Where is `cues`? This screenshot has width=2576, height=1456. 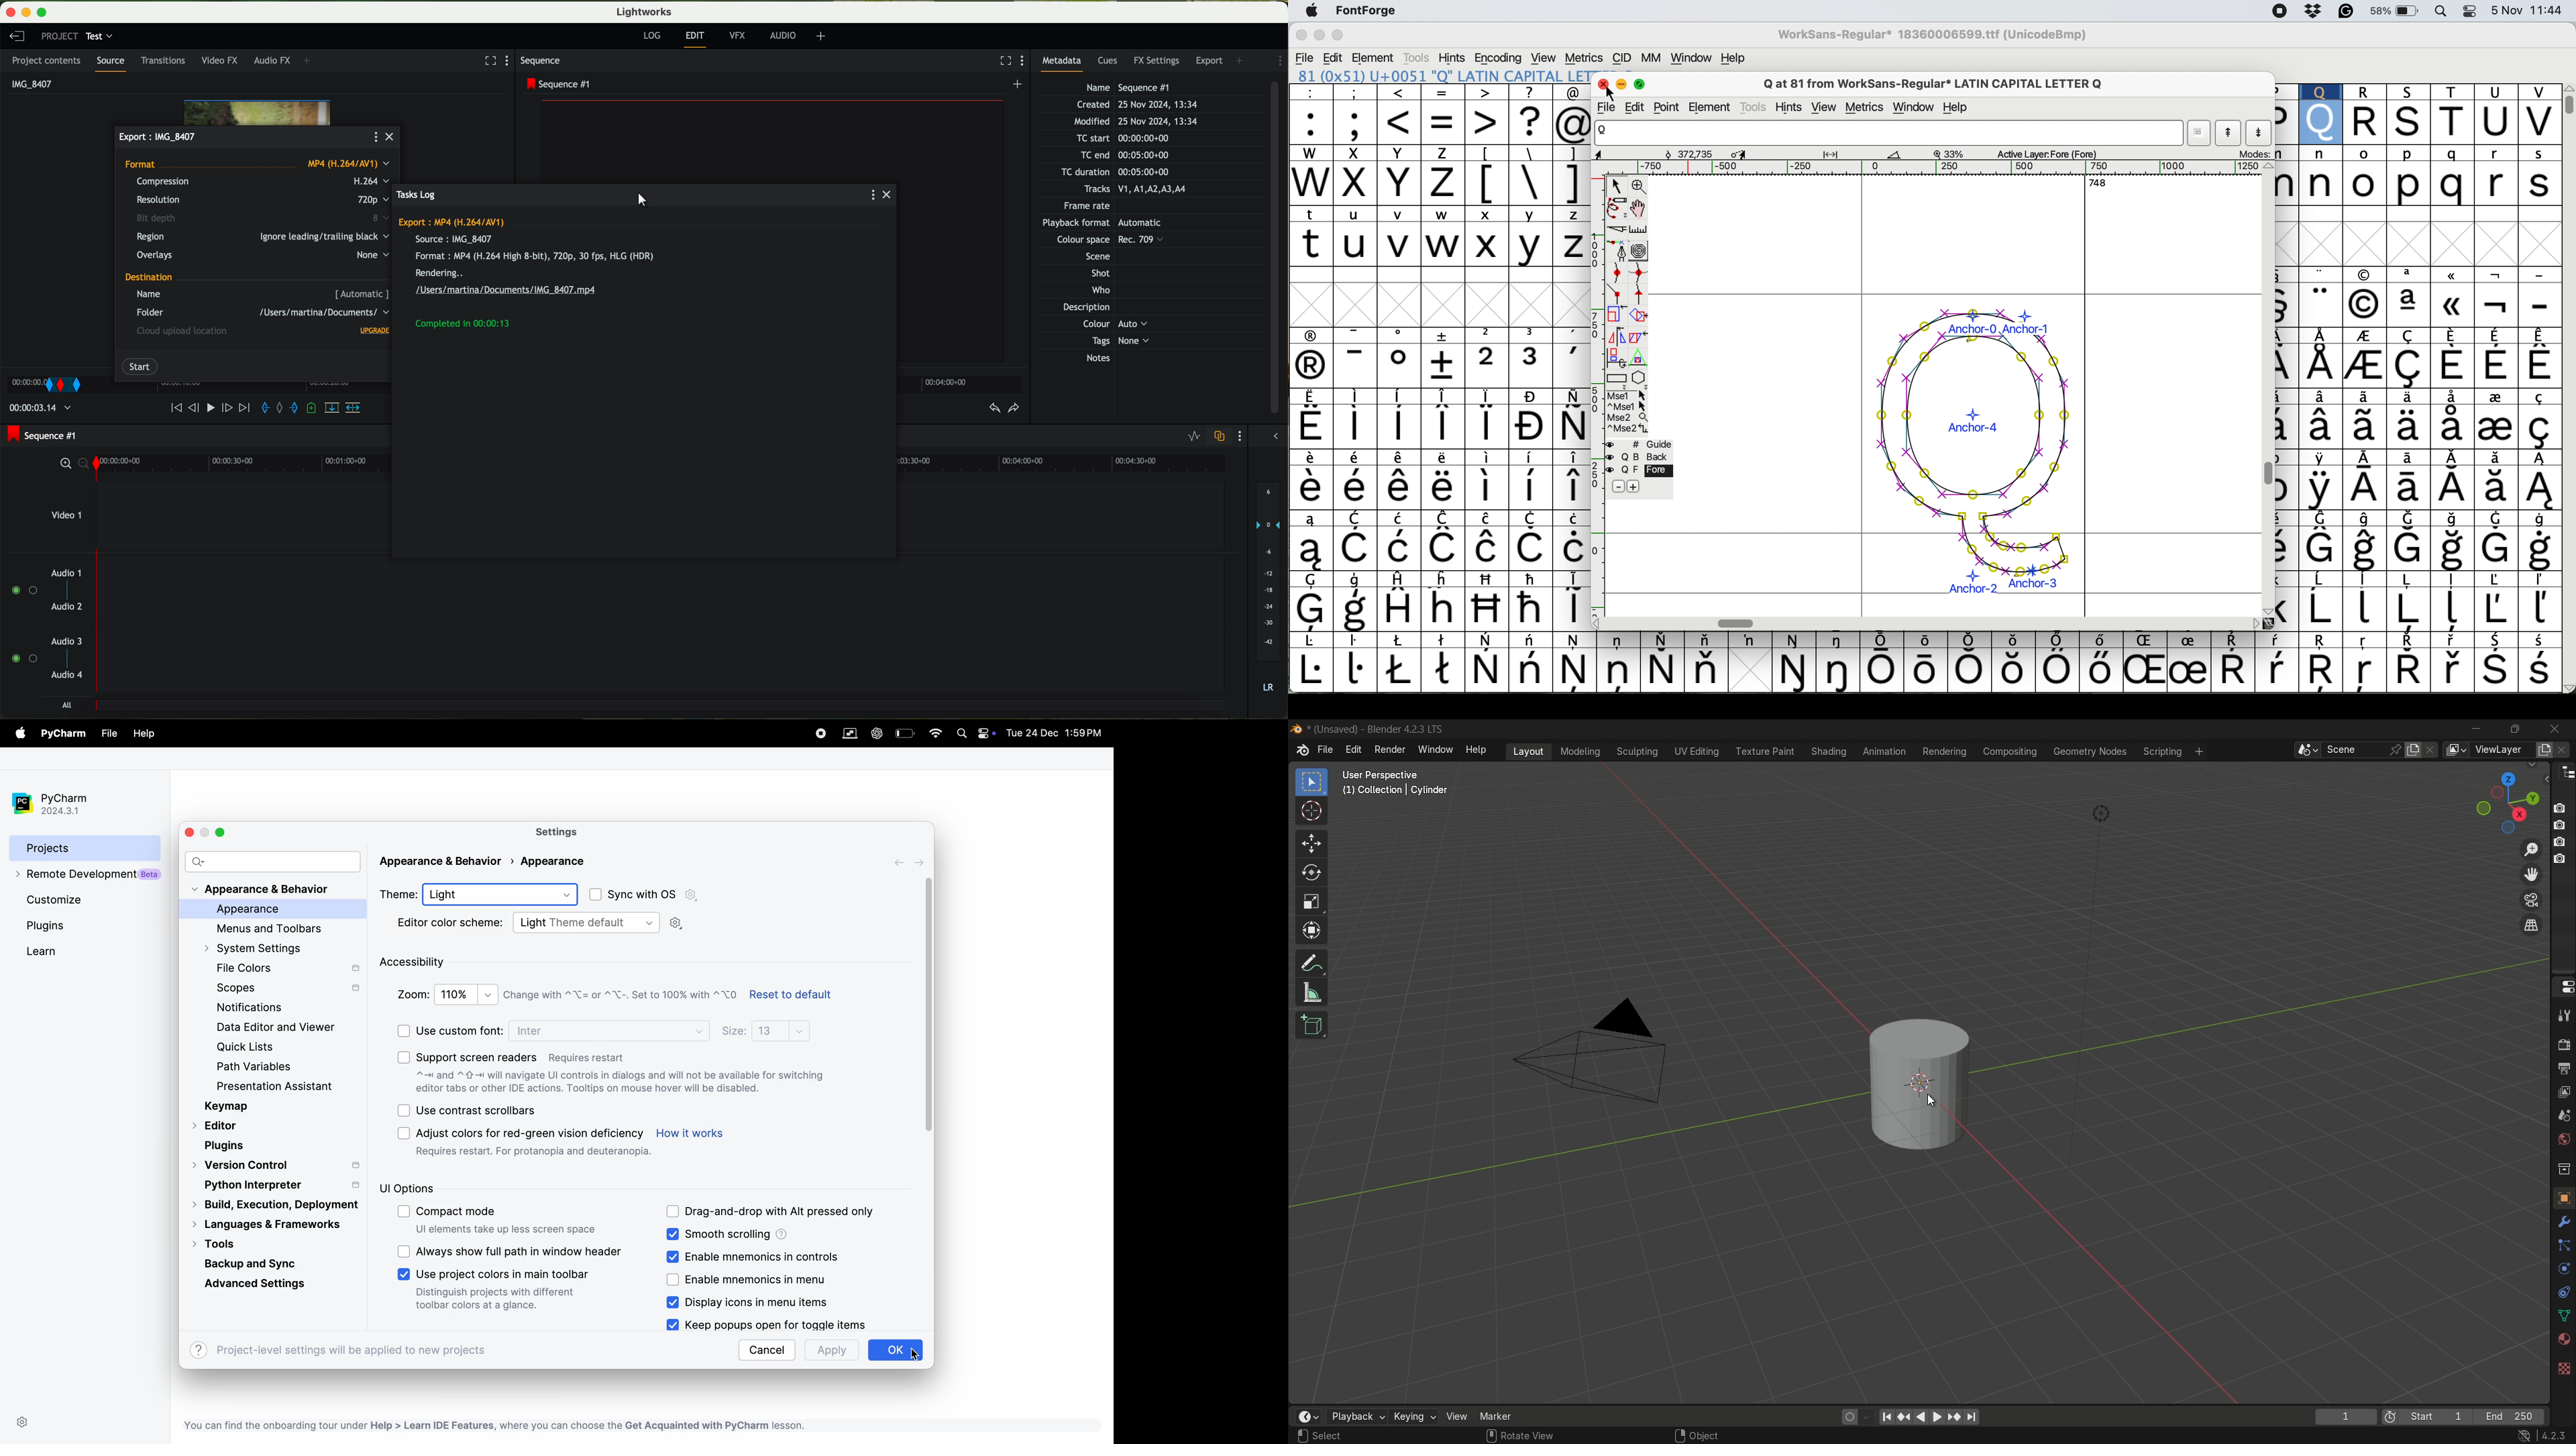 cues is located at coordinates (1109, 62).